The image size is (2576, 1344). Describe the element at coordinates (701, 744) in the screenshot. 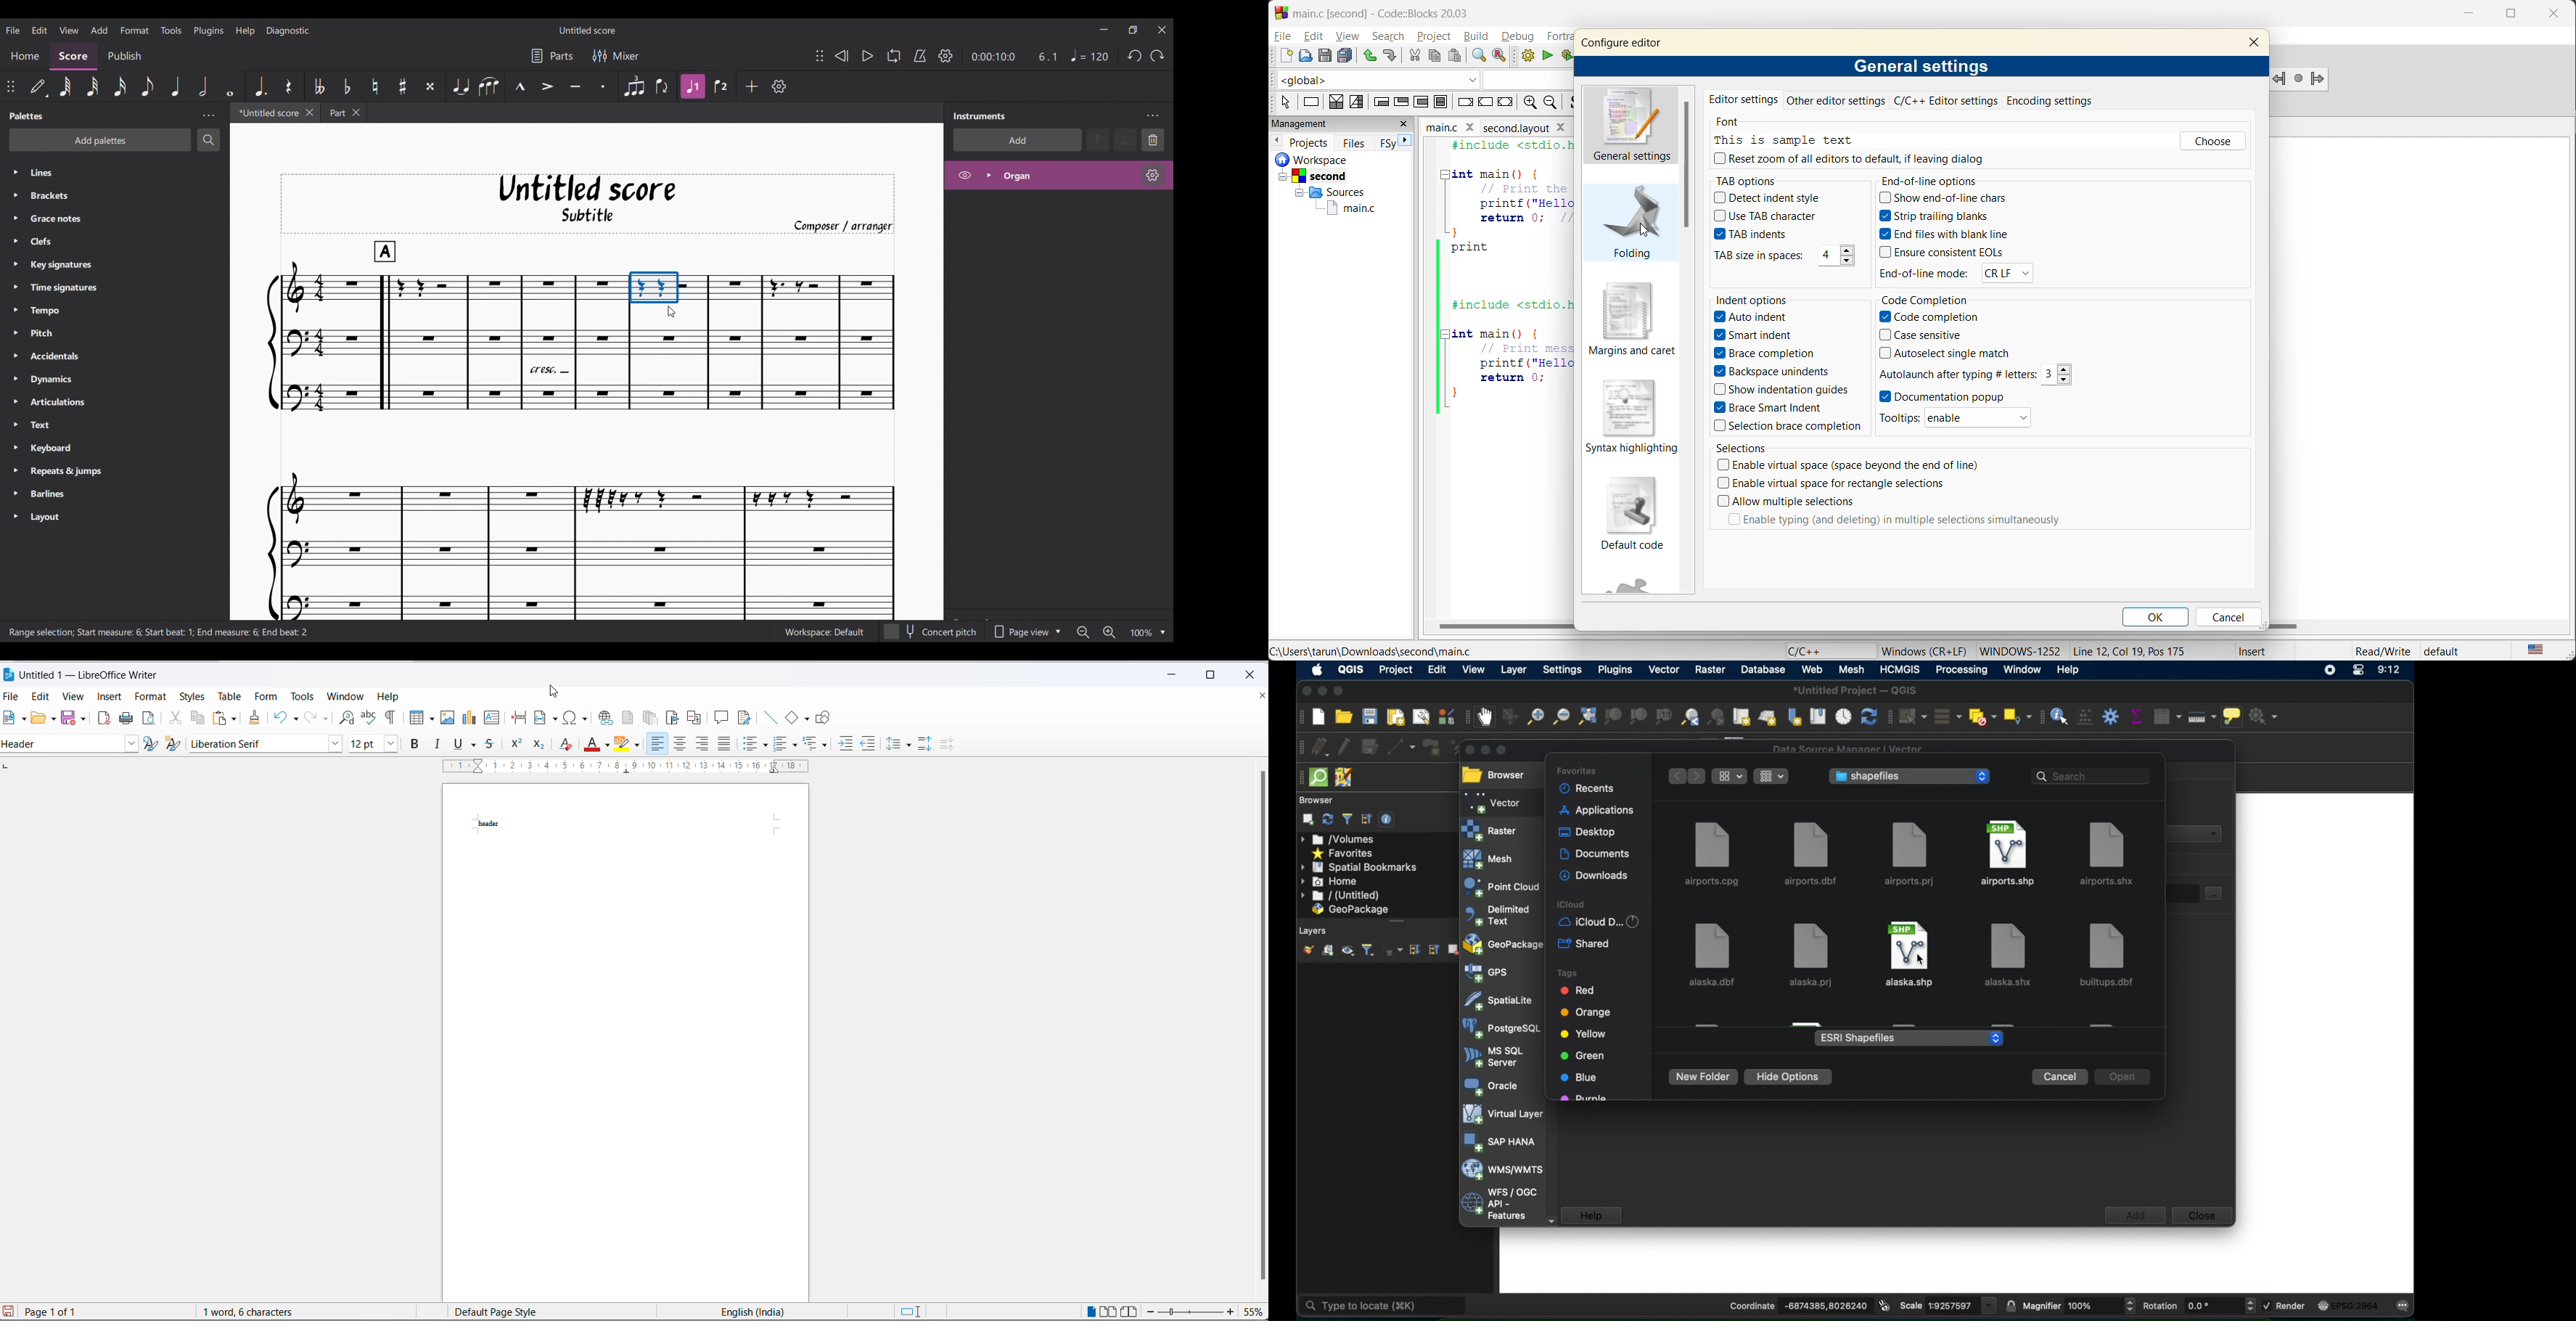

I see `text align left` at that location.